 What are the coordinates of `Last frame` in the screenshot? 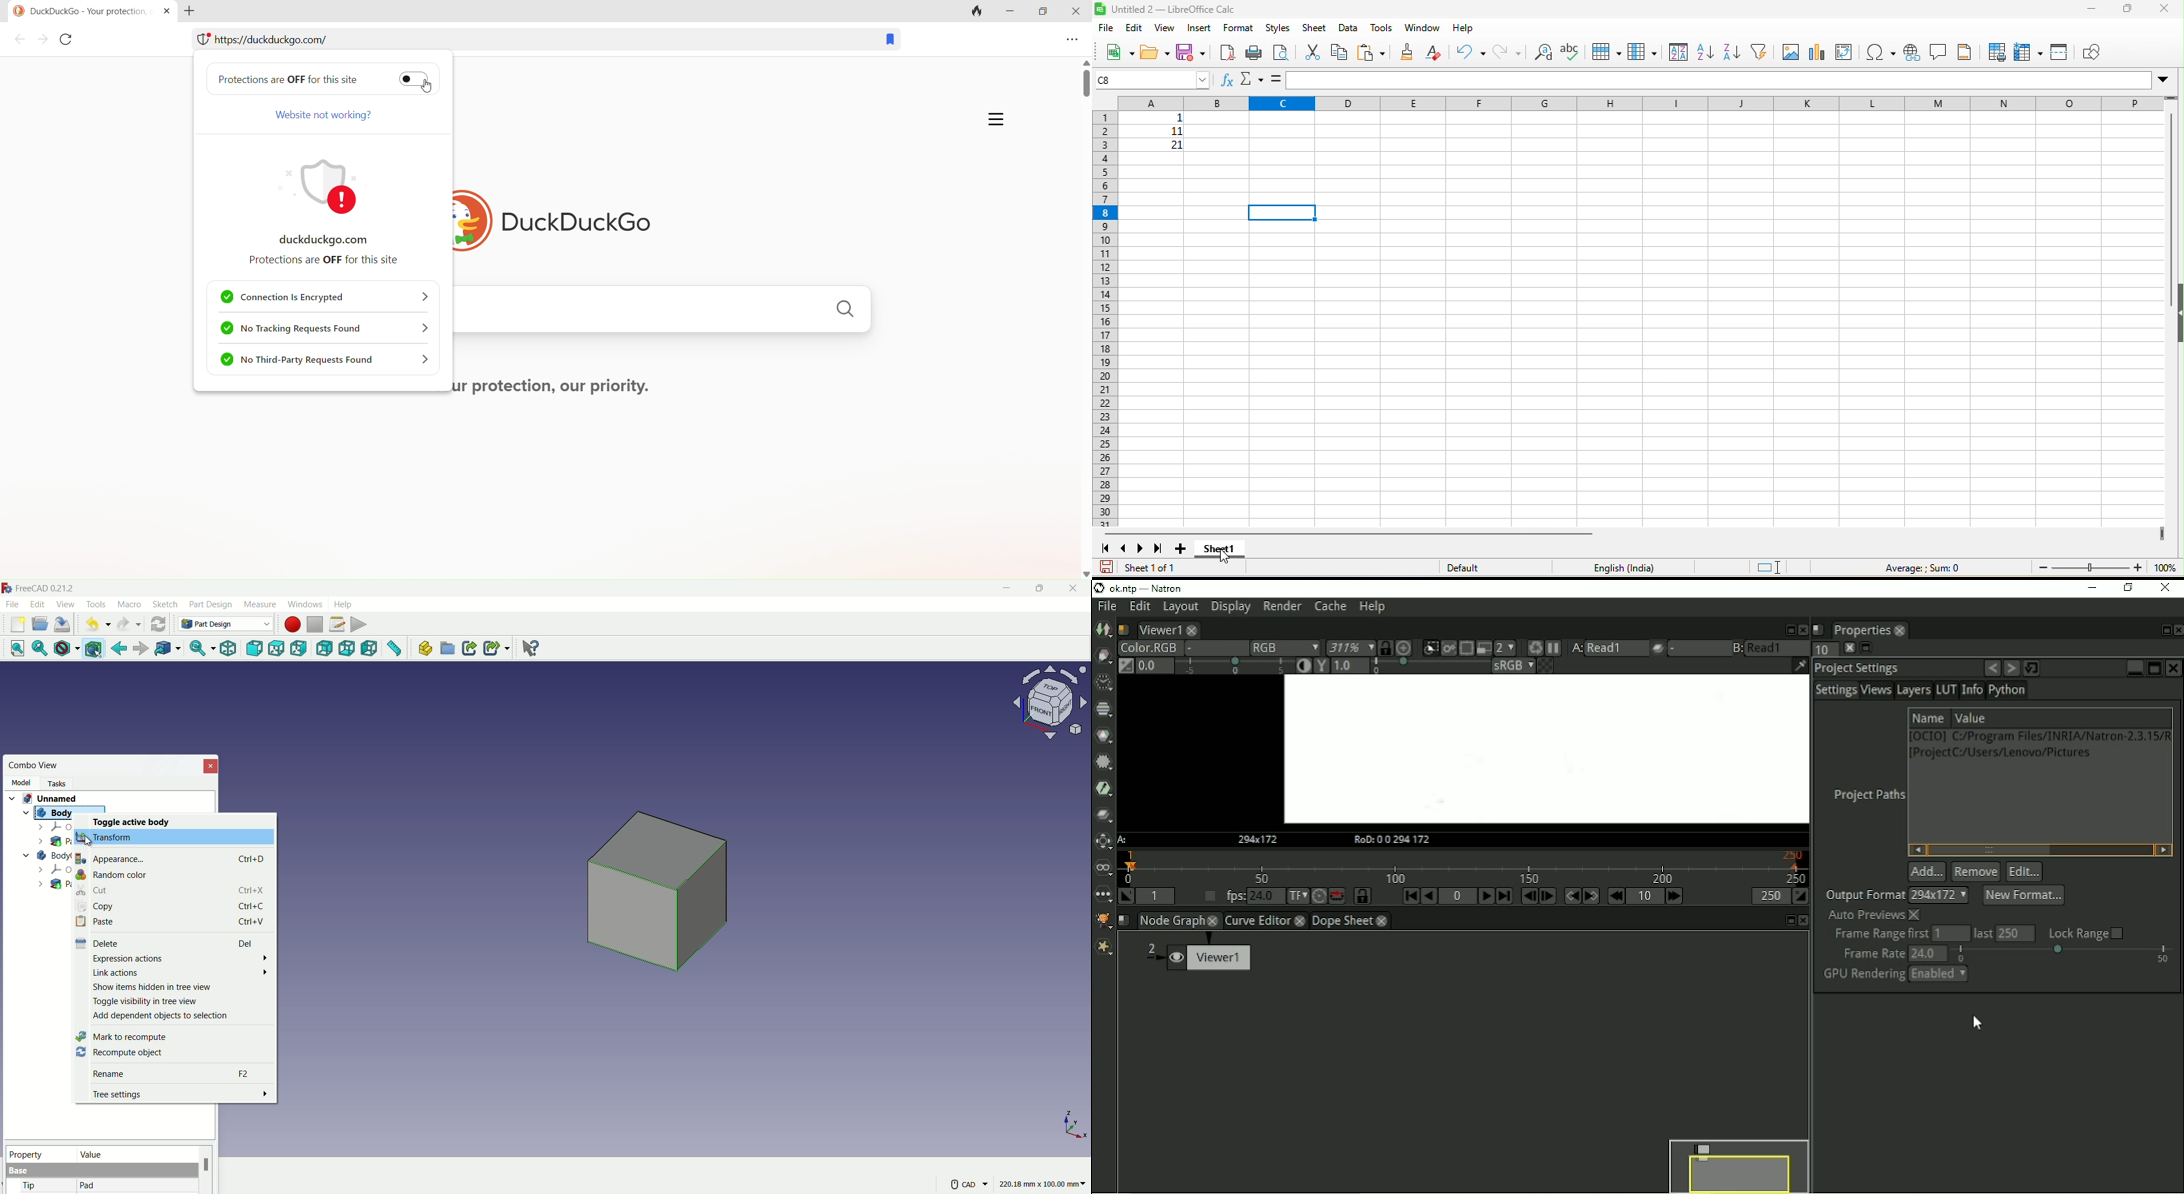 It's located at (1506, 897).